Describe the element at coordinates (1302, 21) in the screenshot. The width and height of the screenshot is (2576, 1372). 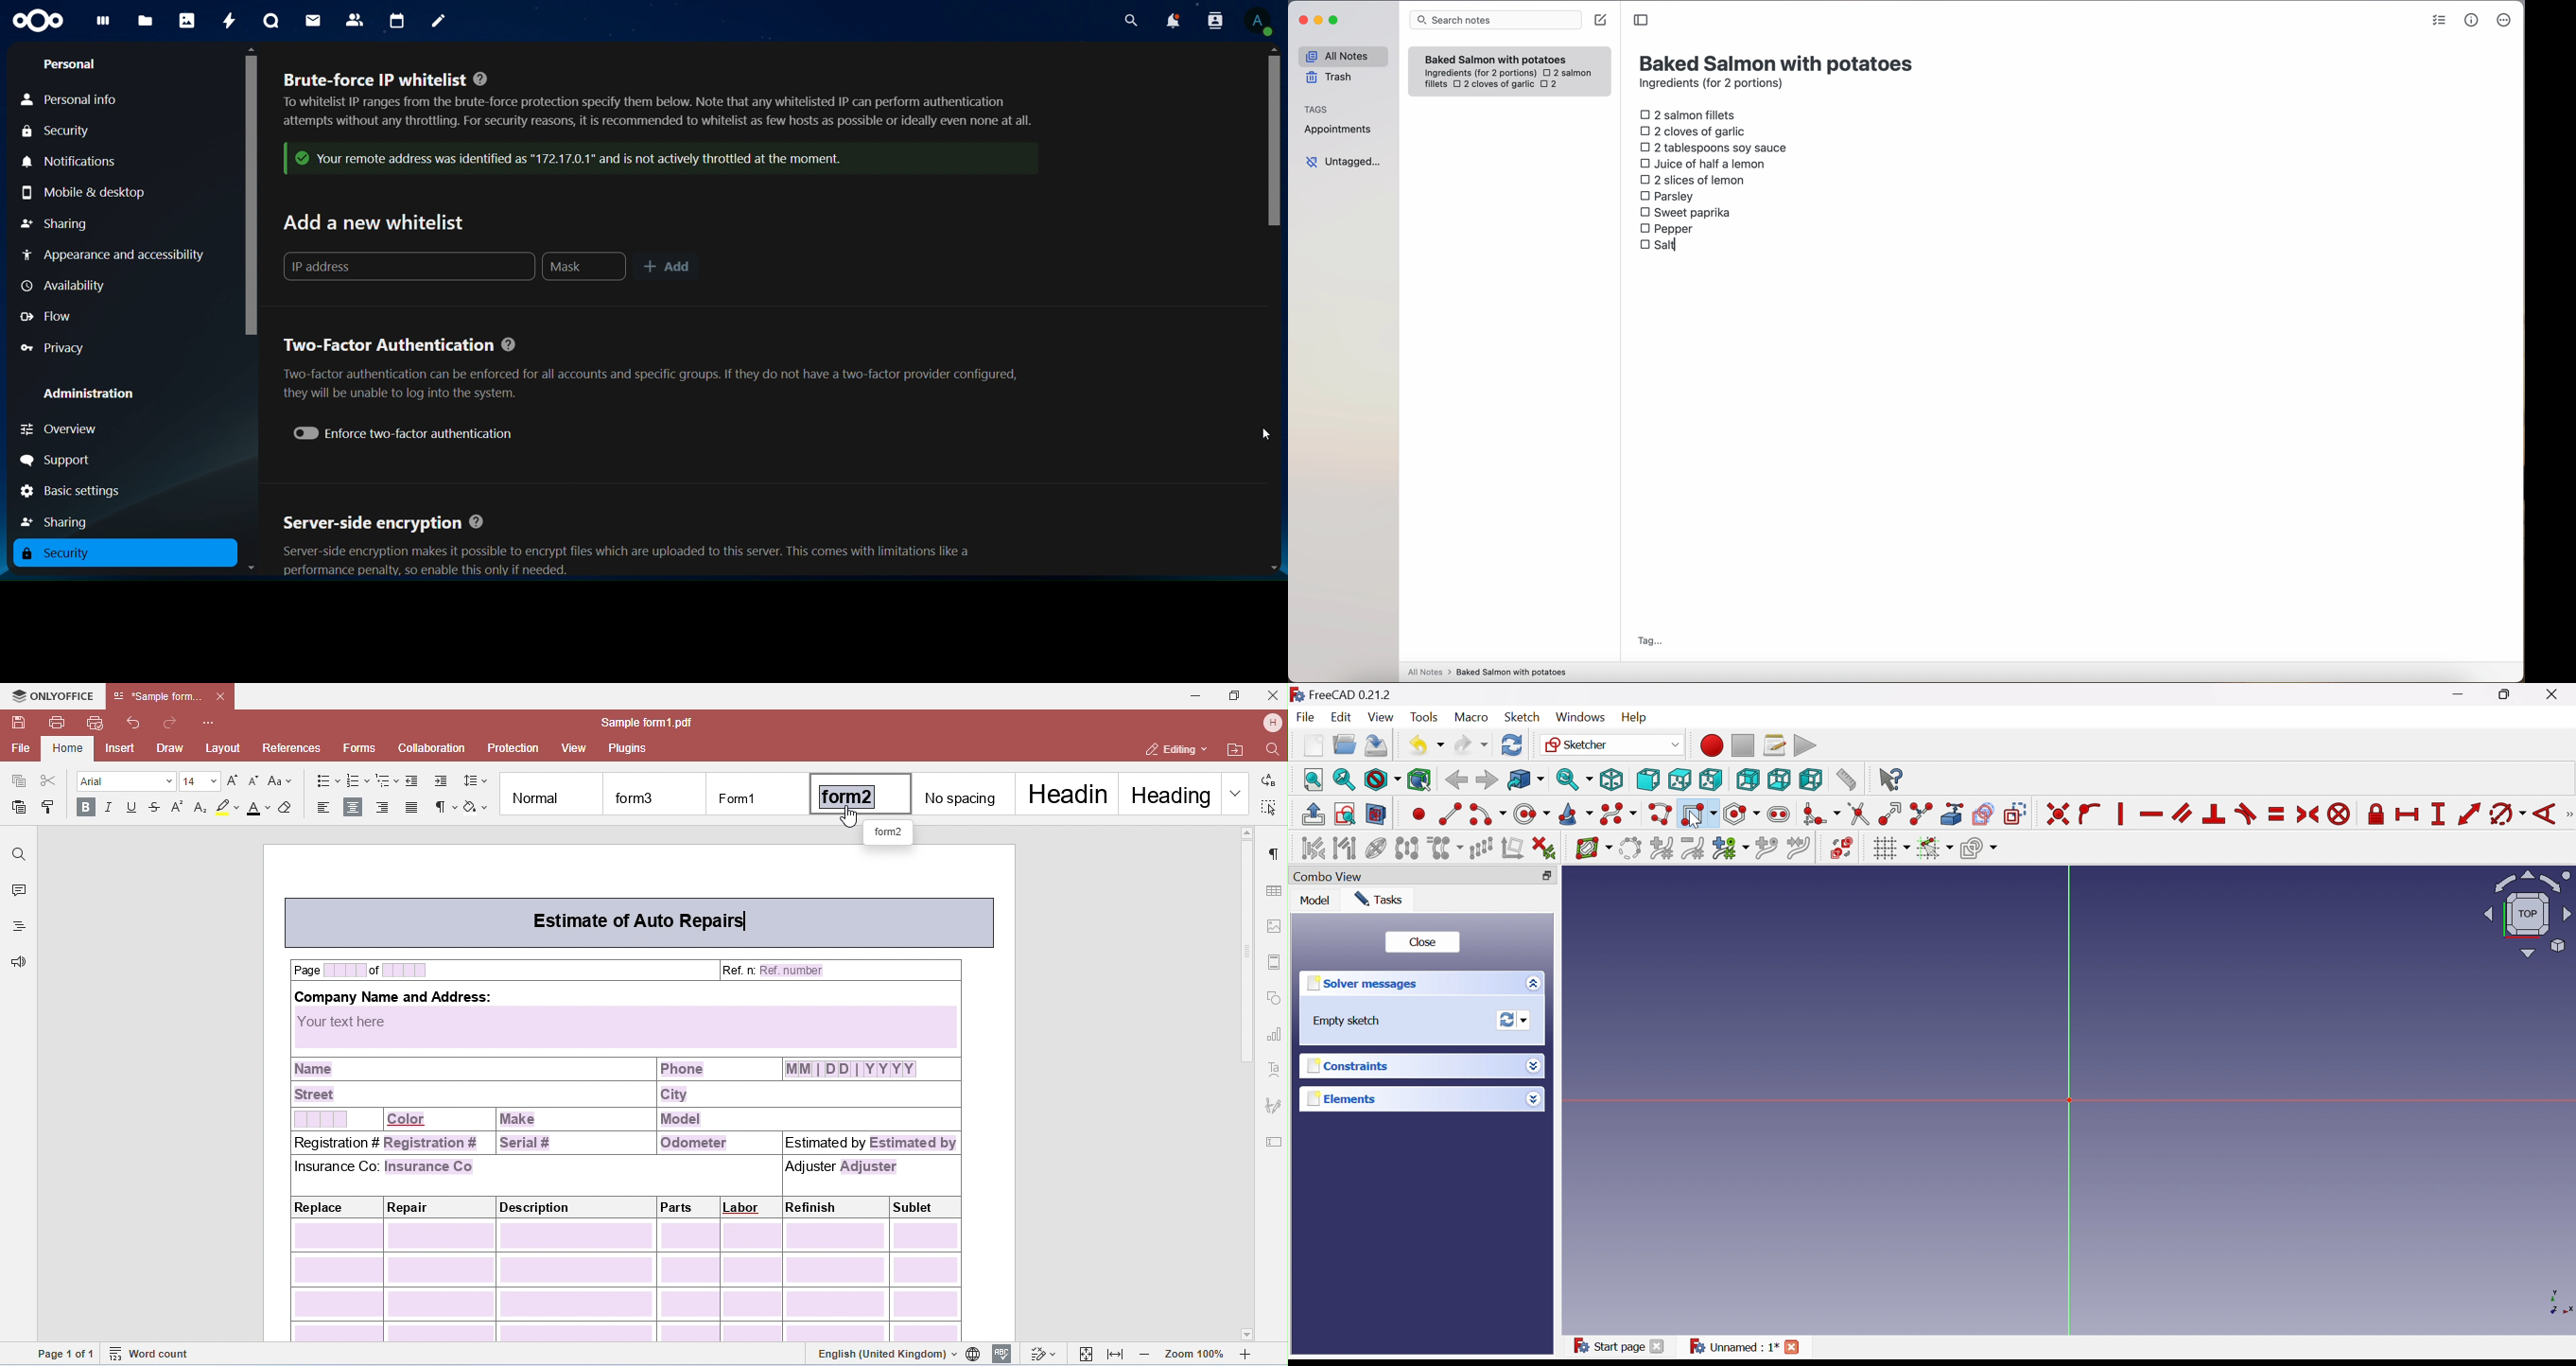
I see `close Simplenote` at that location.